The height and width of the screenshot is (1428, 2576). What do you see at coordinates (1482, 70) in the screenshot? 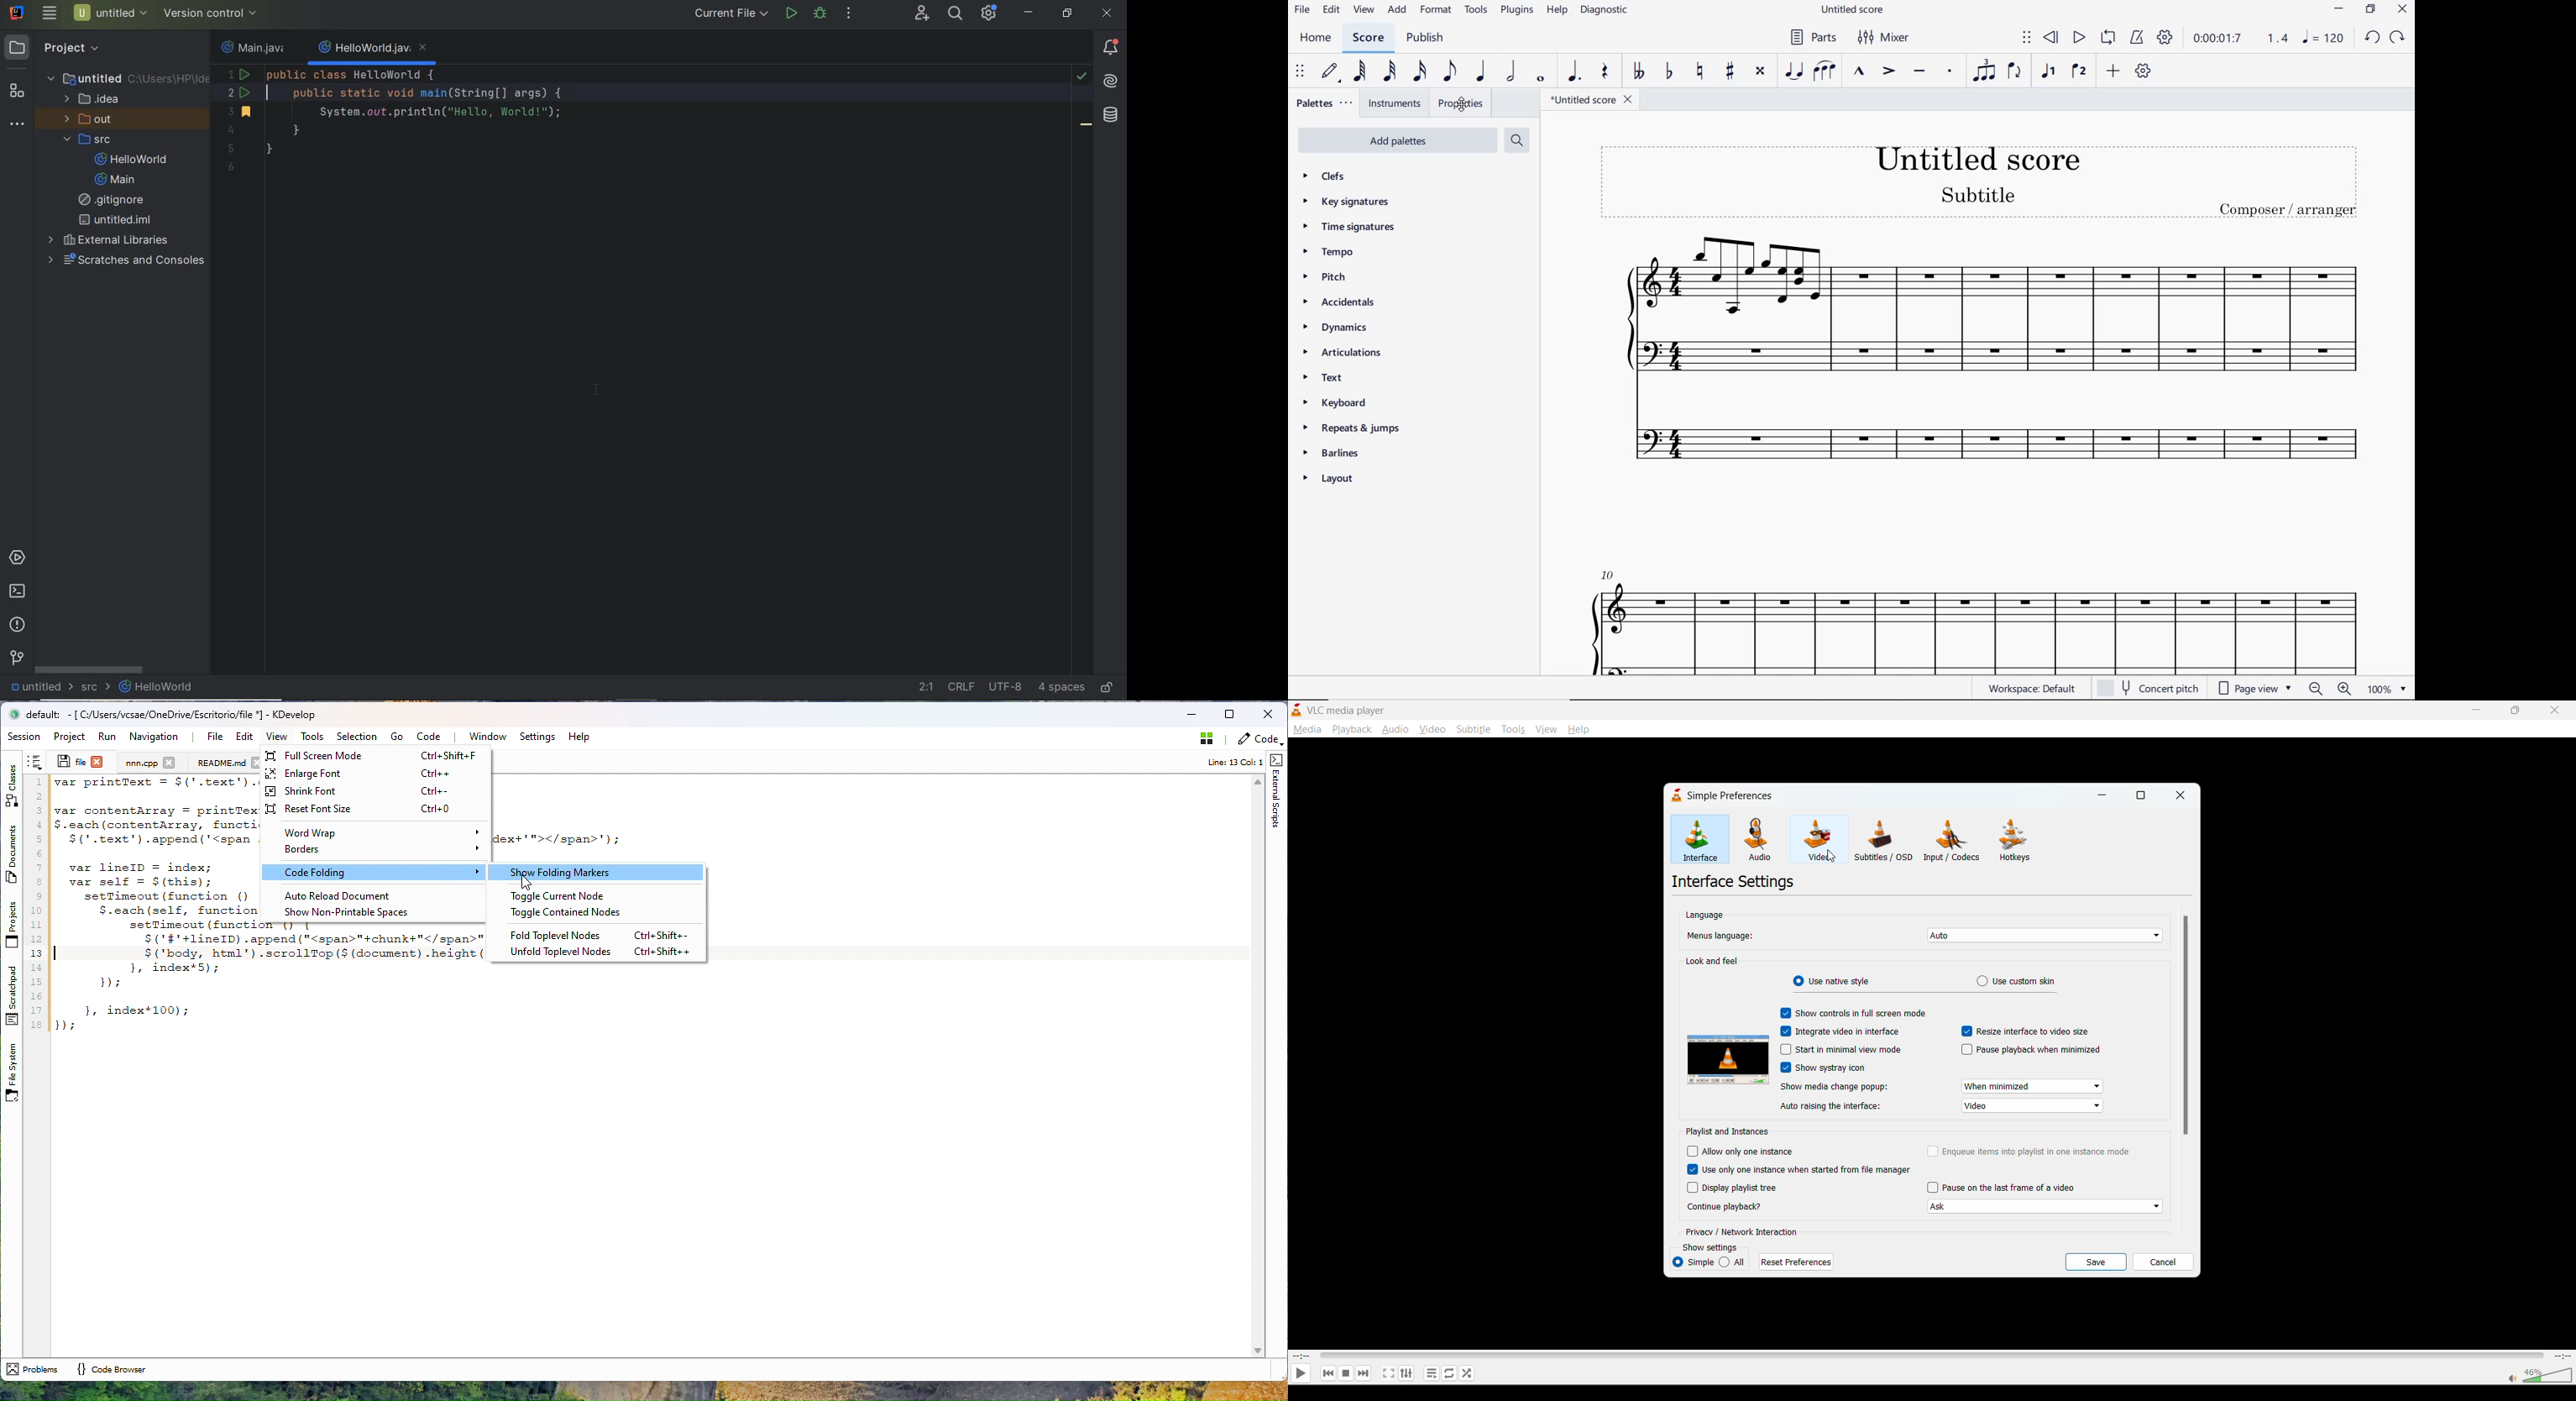
I see `QUARTER NOTE` at bounding box center [1482, 70].